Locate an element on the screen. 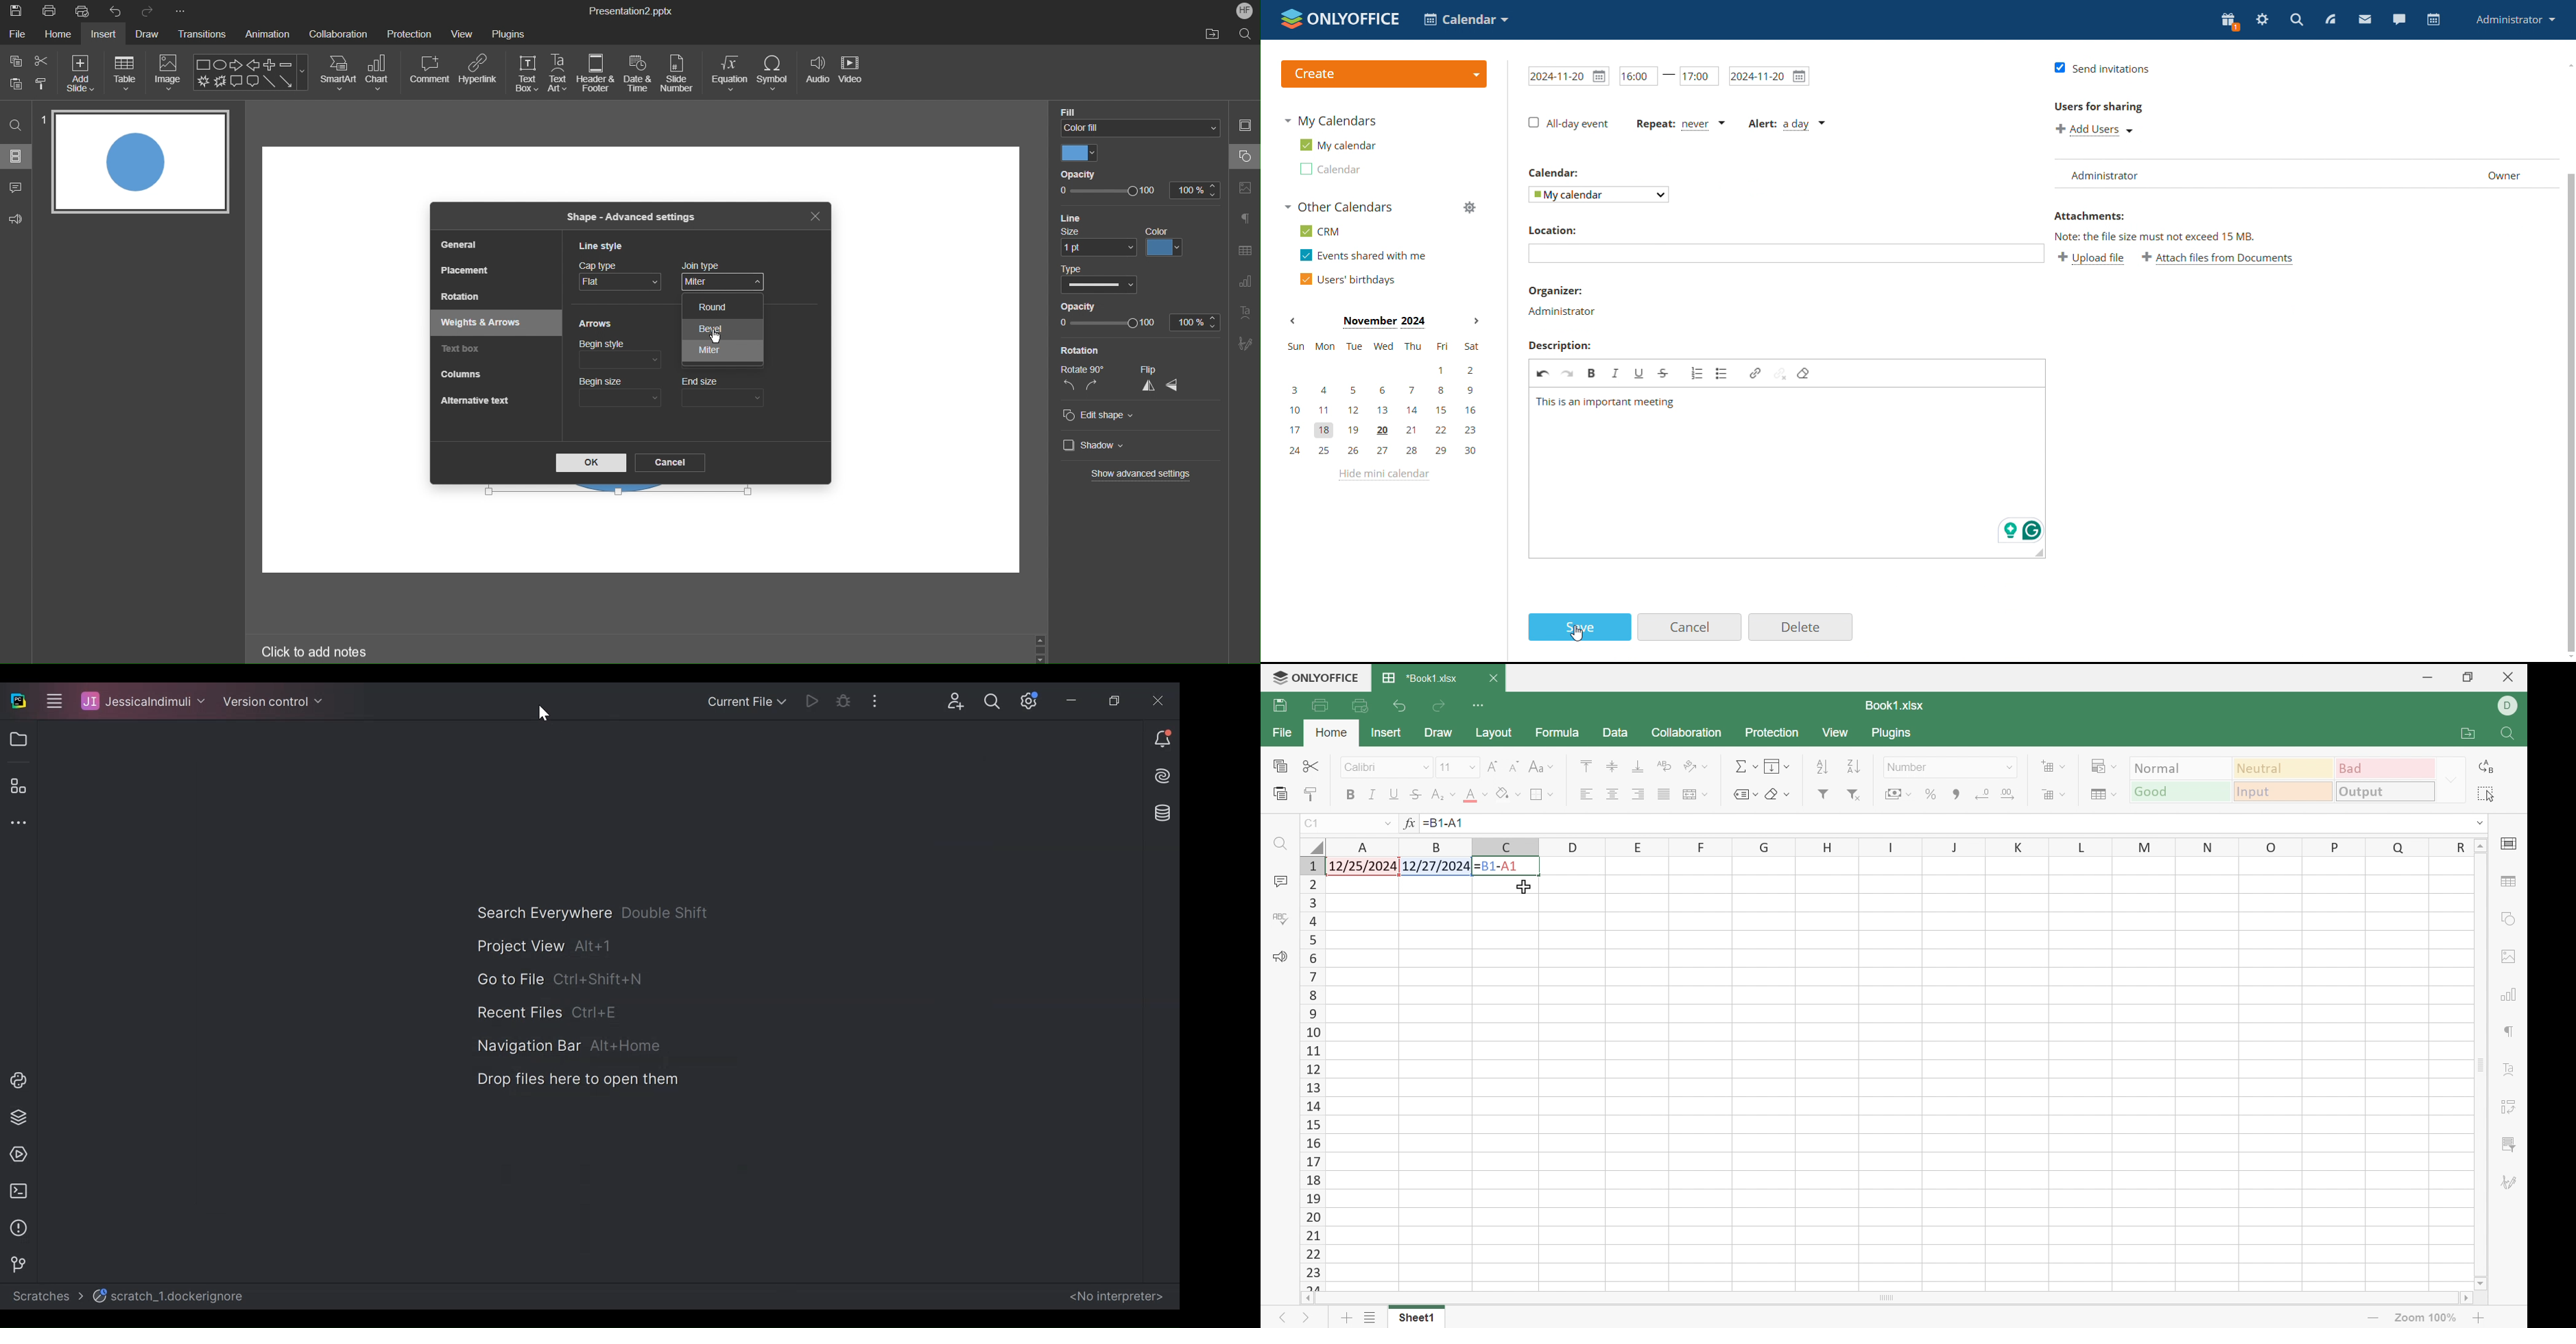  Bold is located at coordinates (1352, 796).